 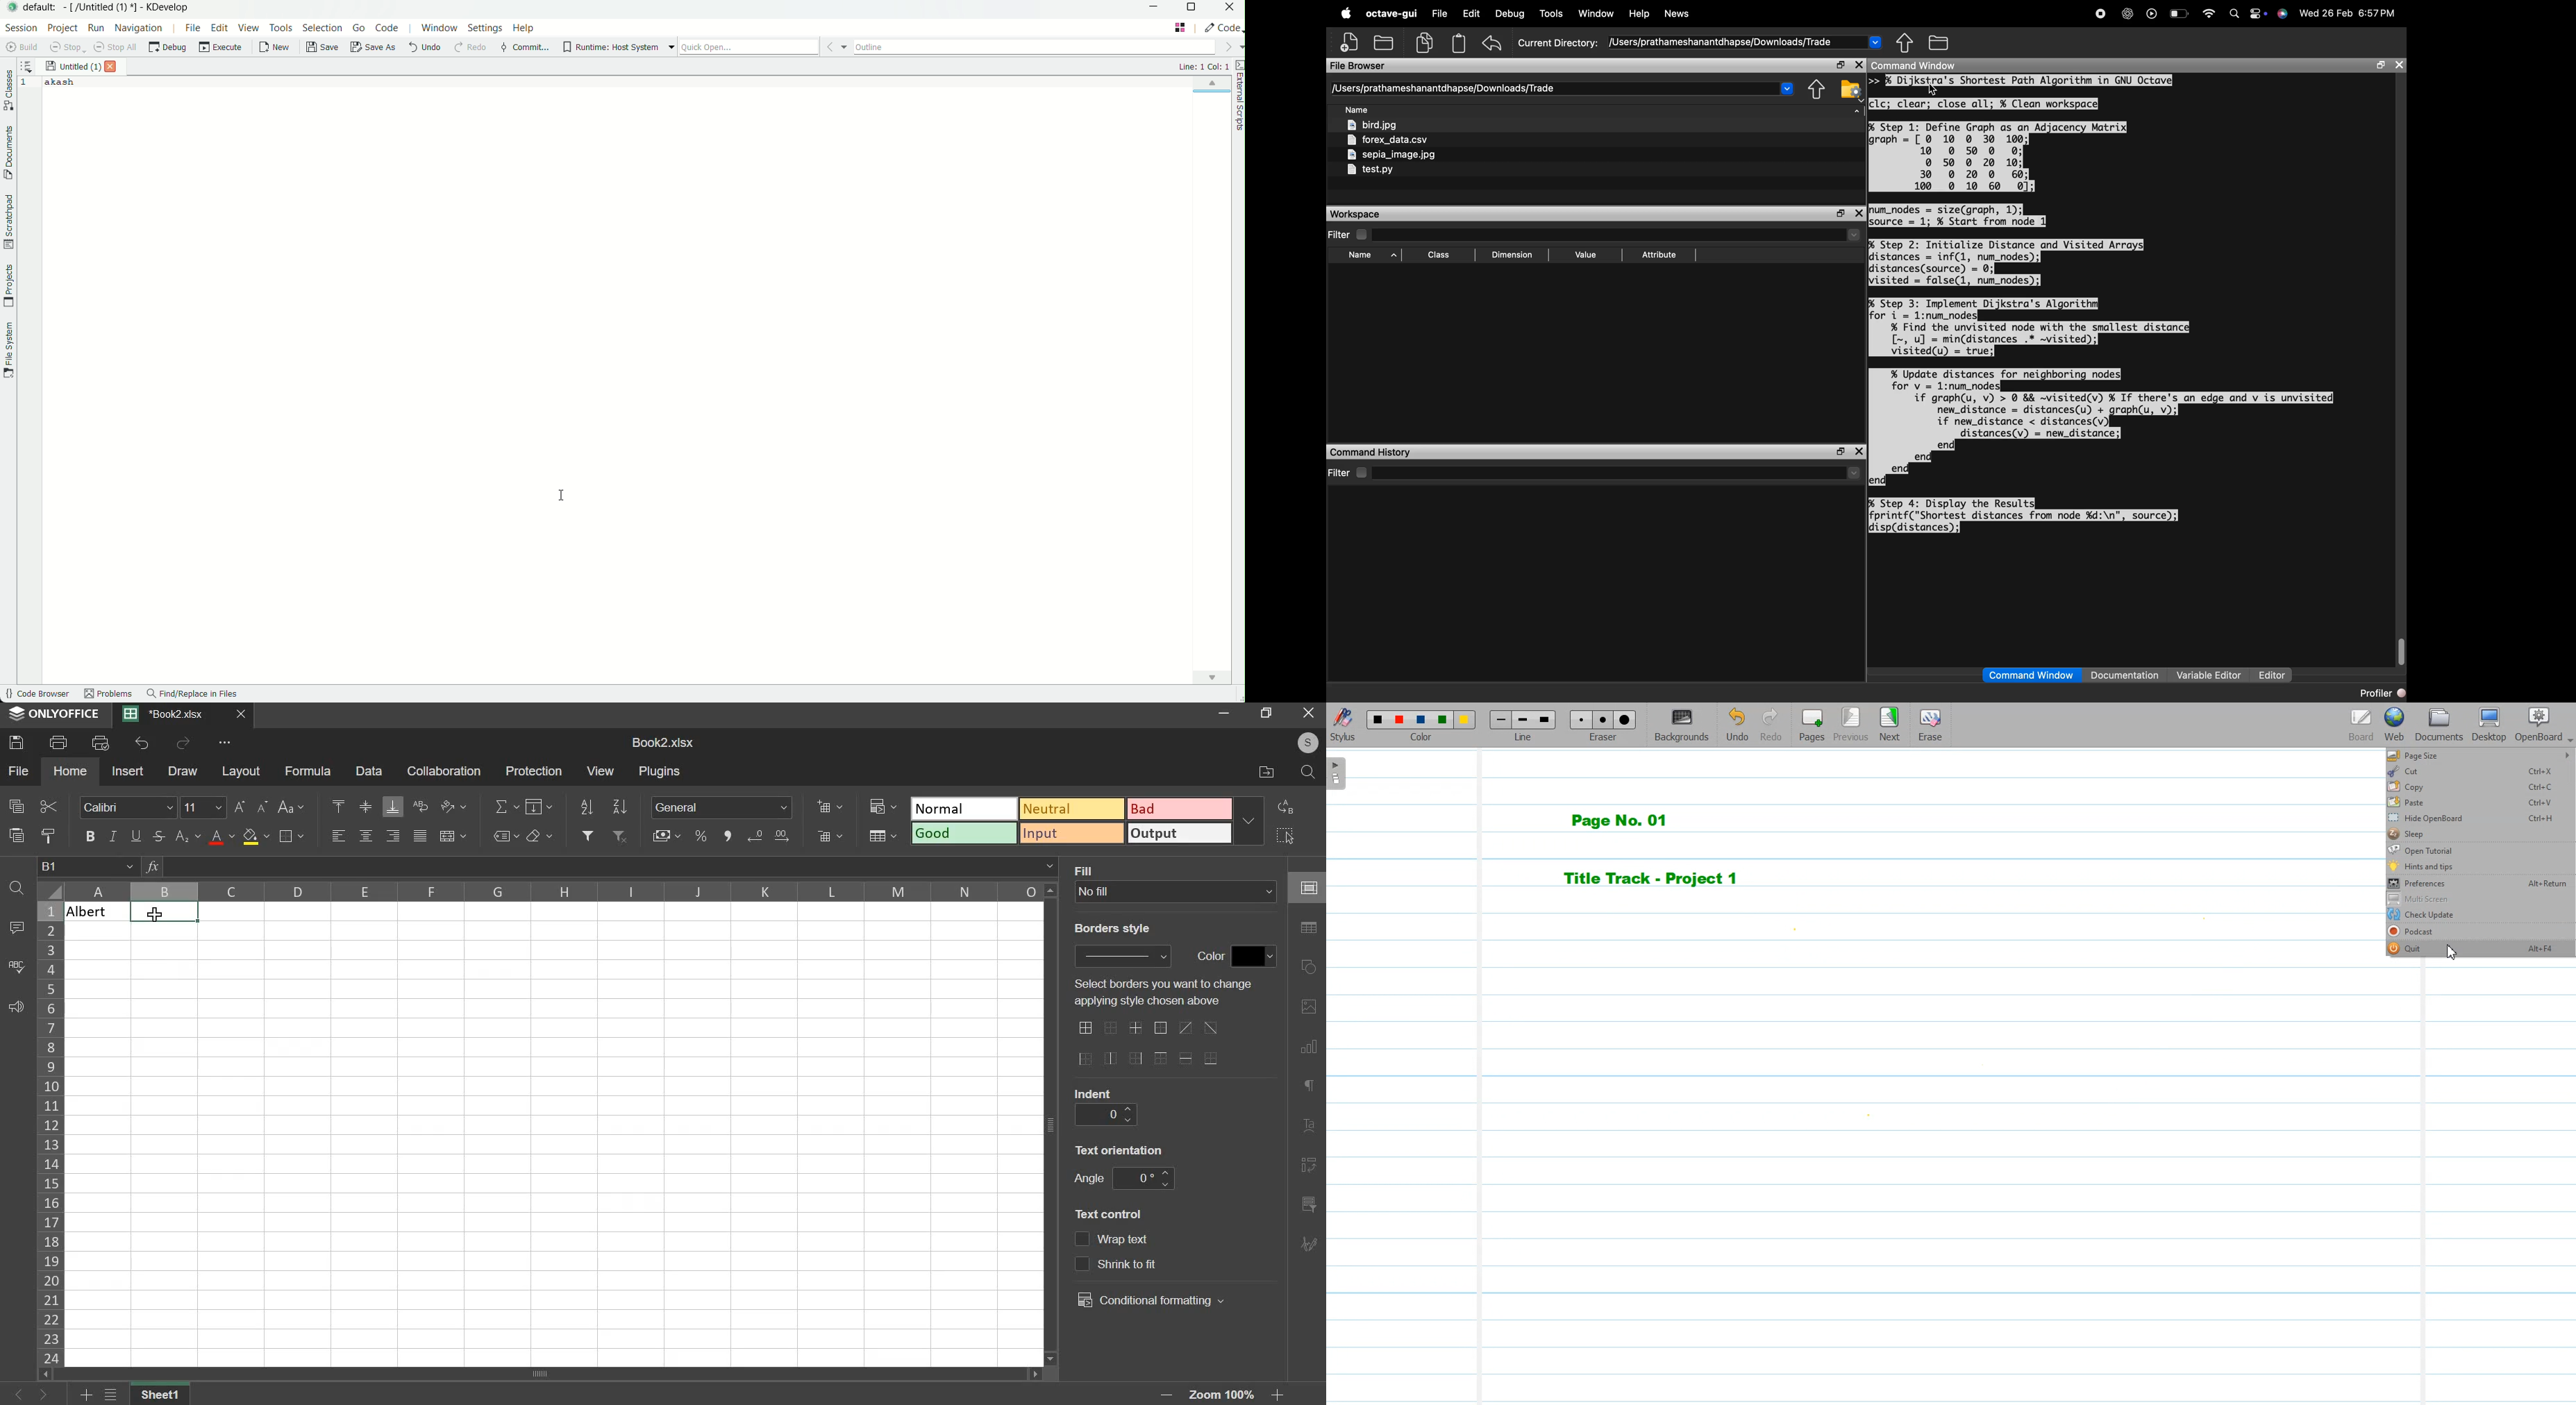 What do you see at coordinates (71, 772) in the screenshot?
I see `home` at bounding box center [71, 772].